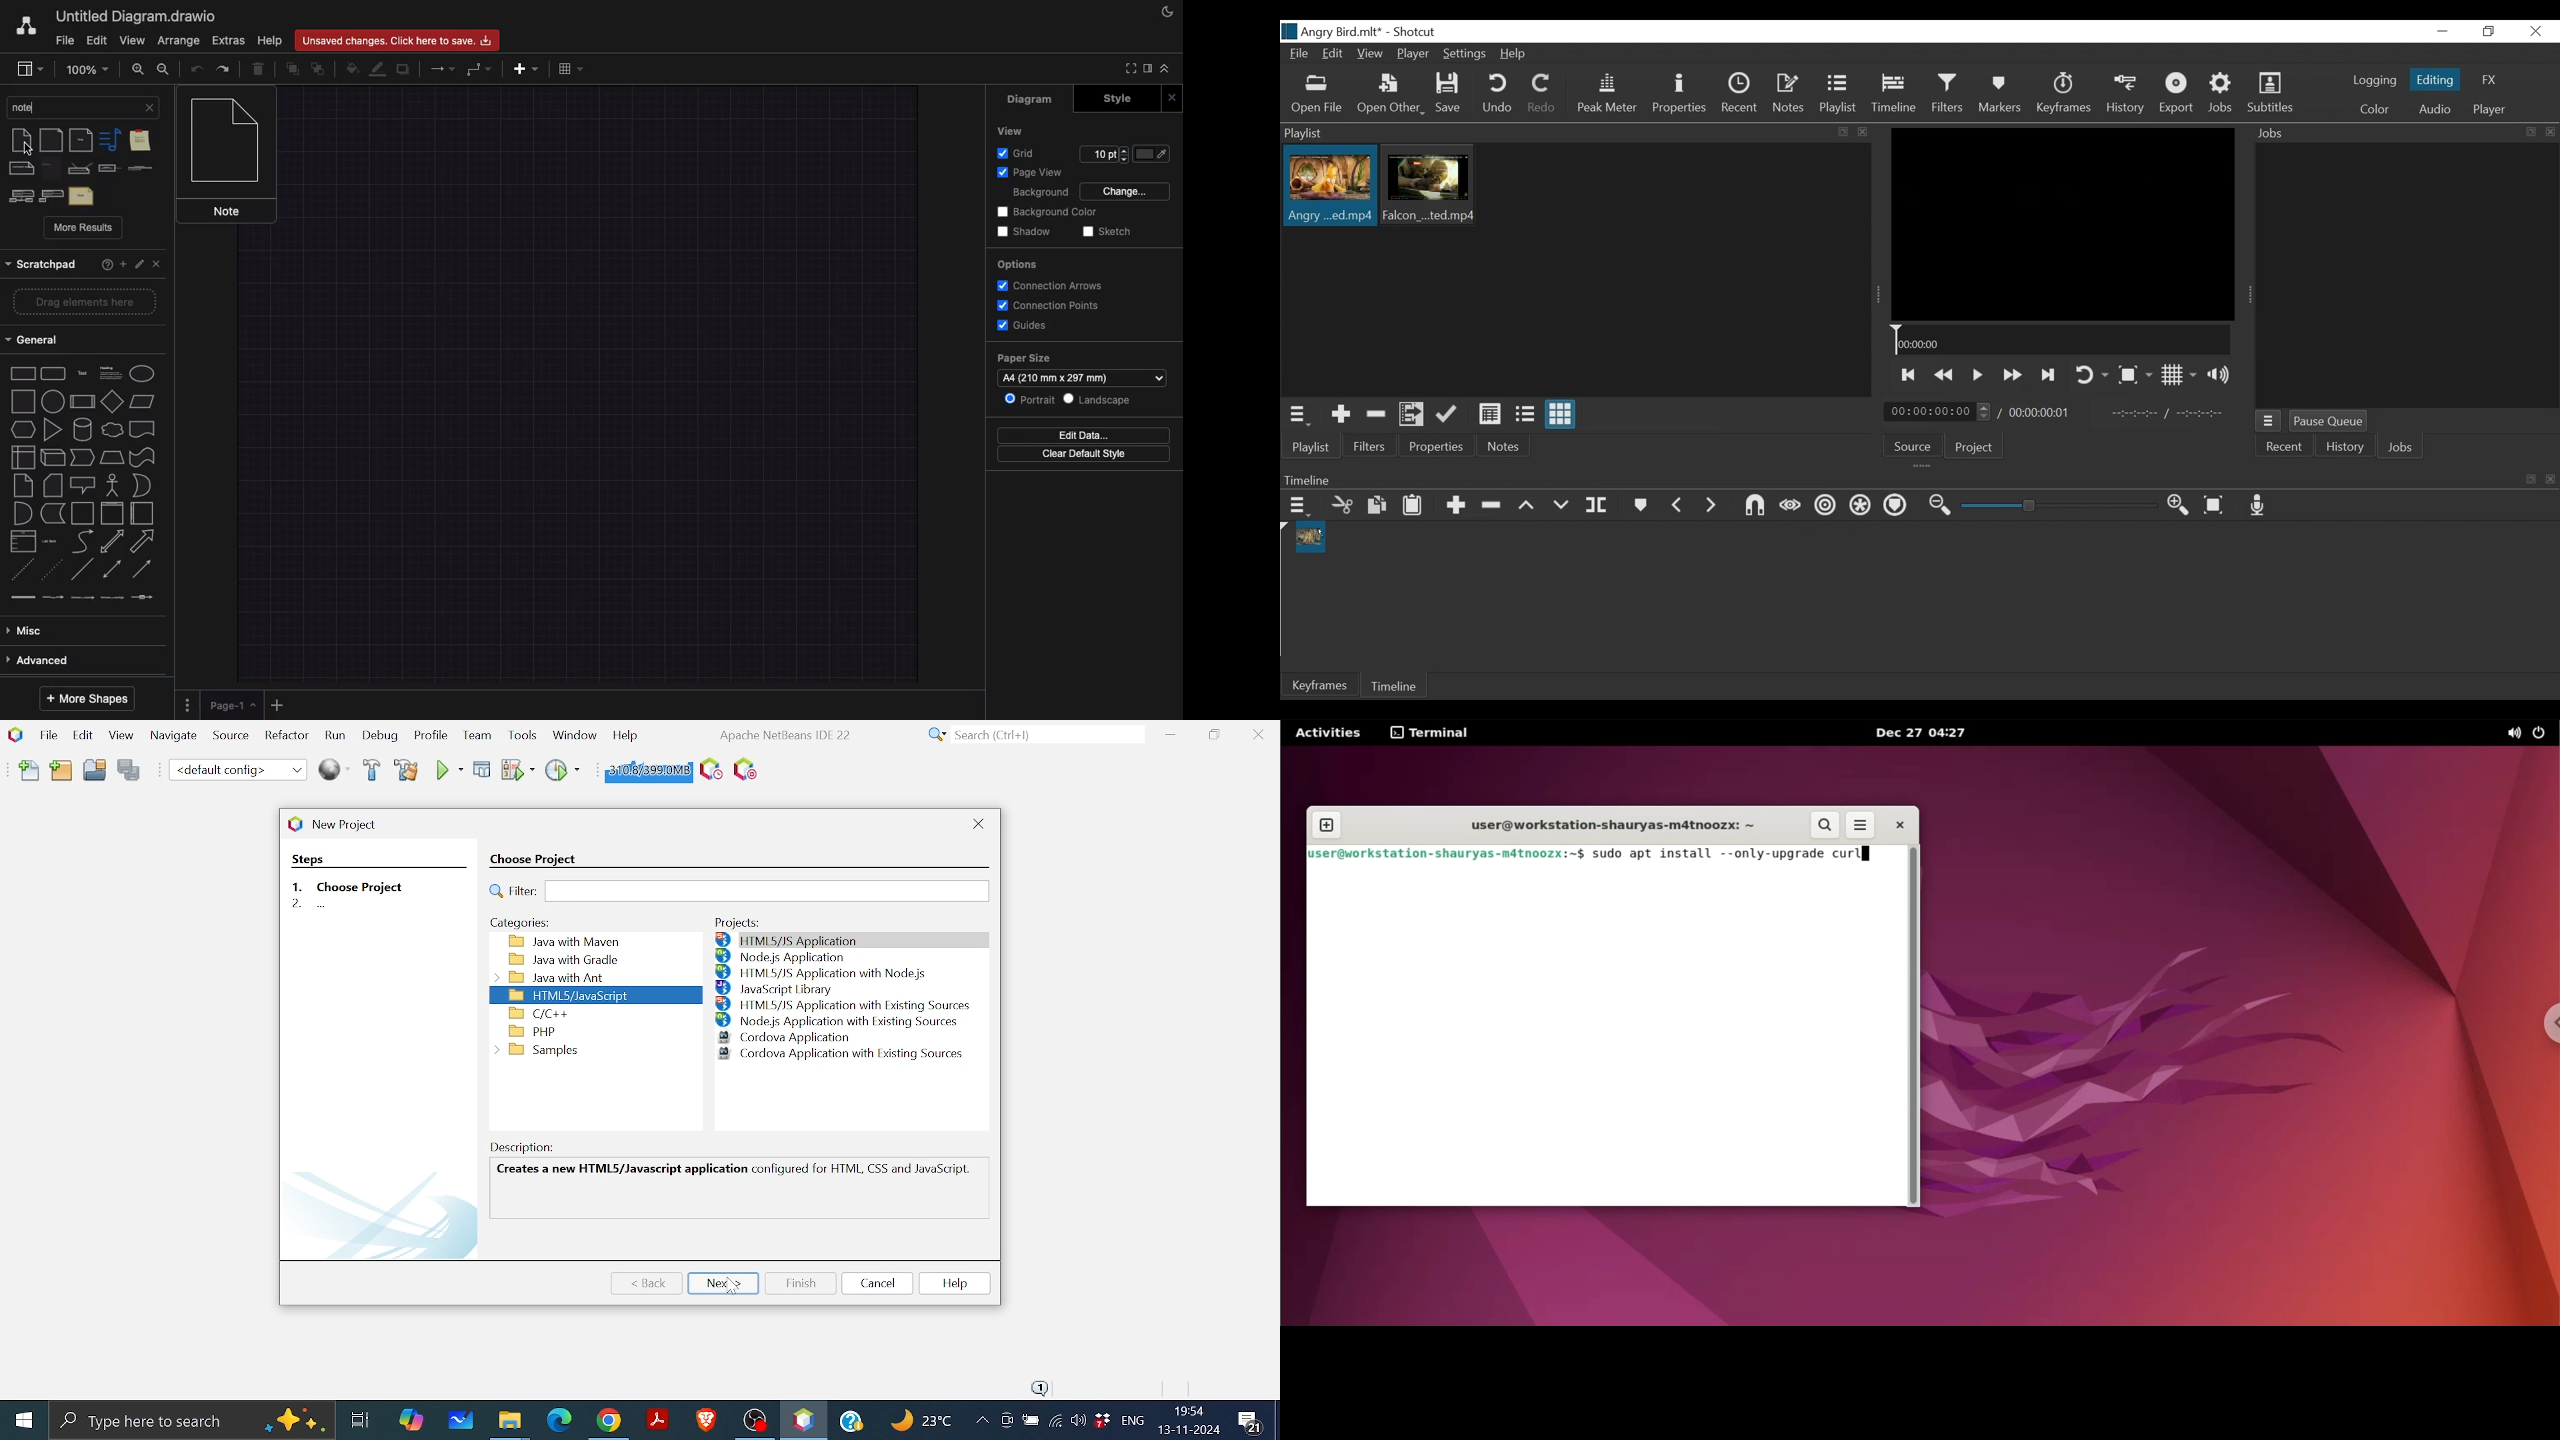 The width and height of the screenshot is (2576, 1456). What do you see at coordinates (1077, 1421) in the screenshot?
I see `volume` at bounding box center [1077, 1421].